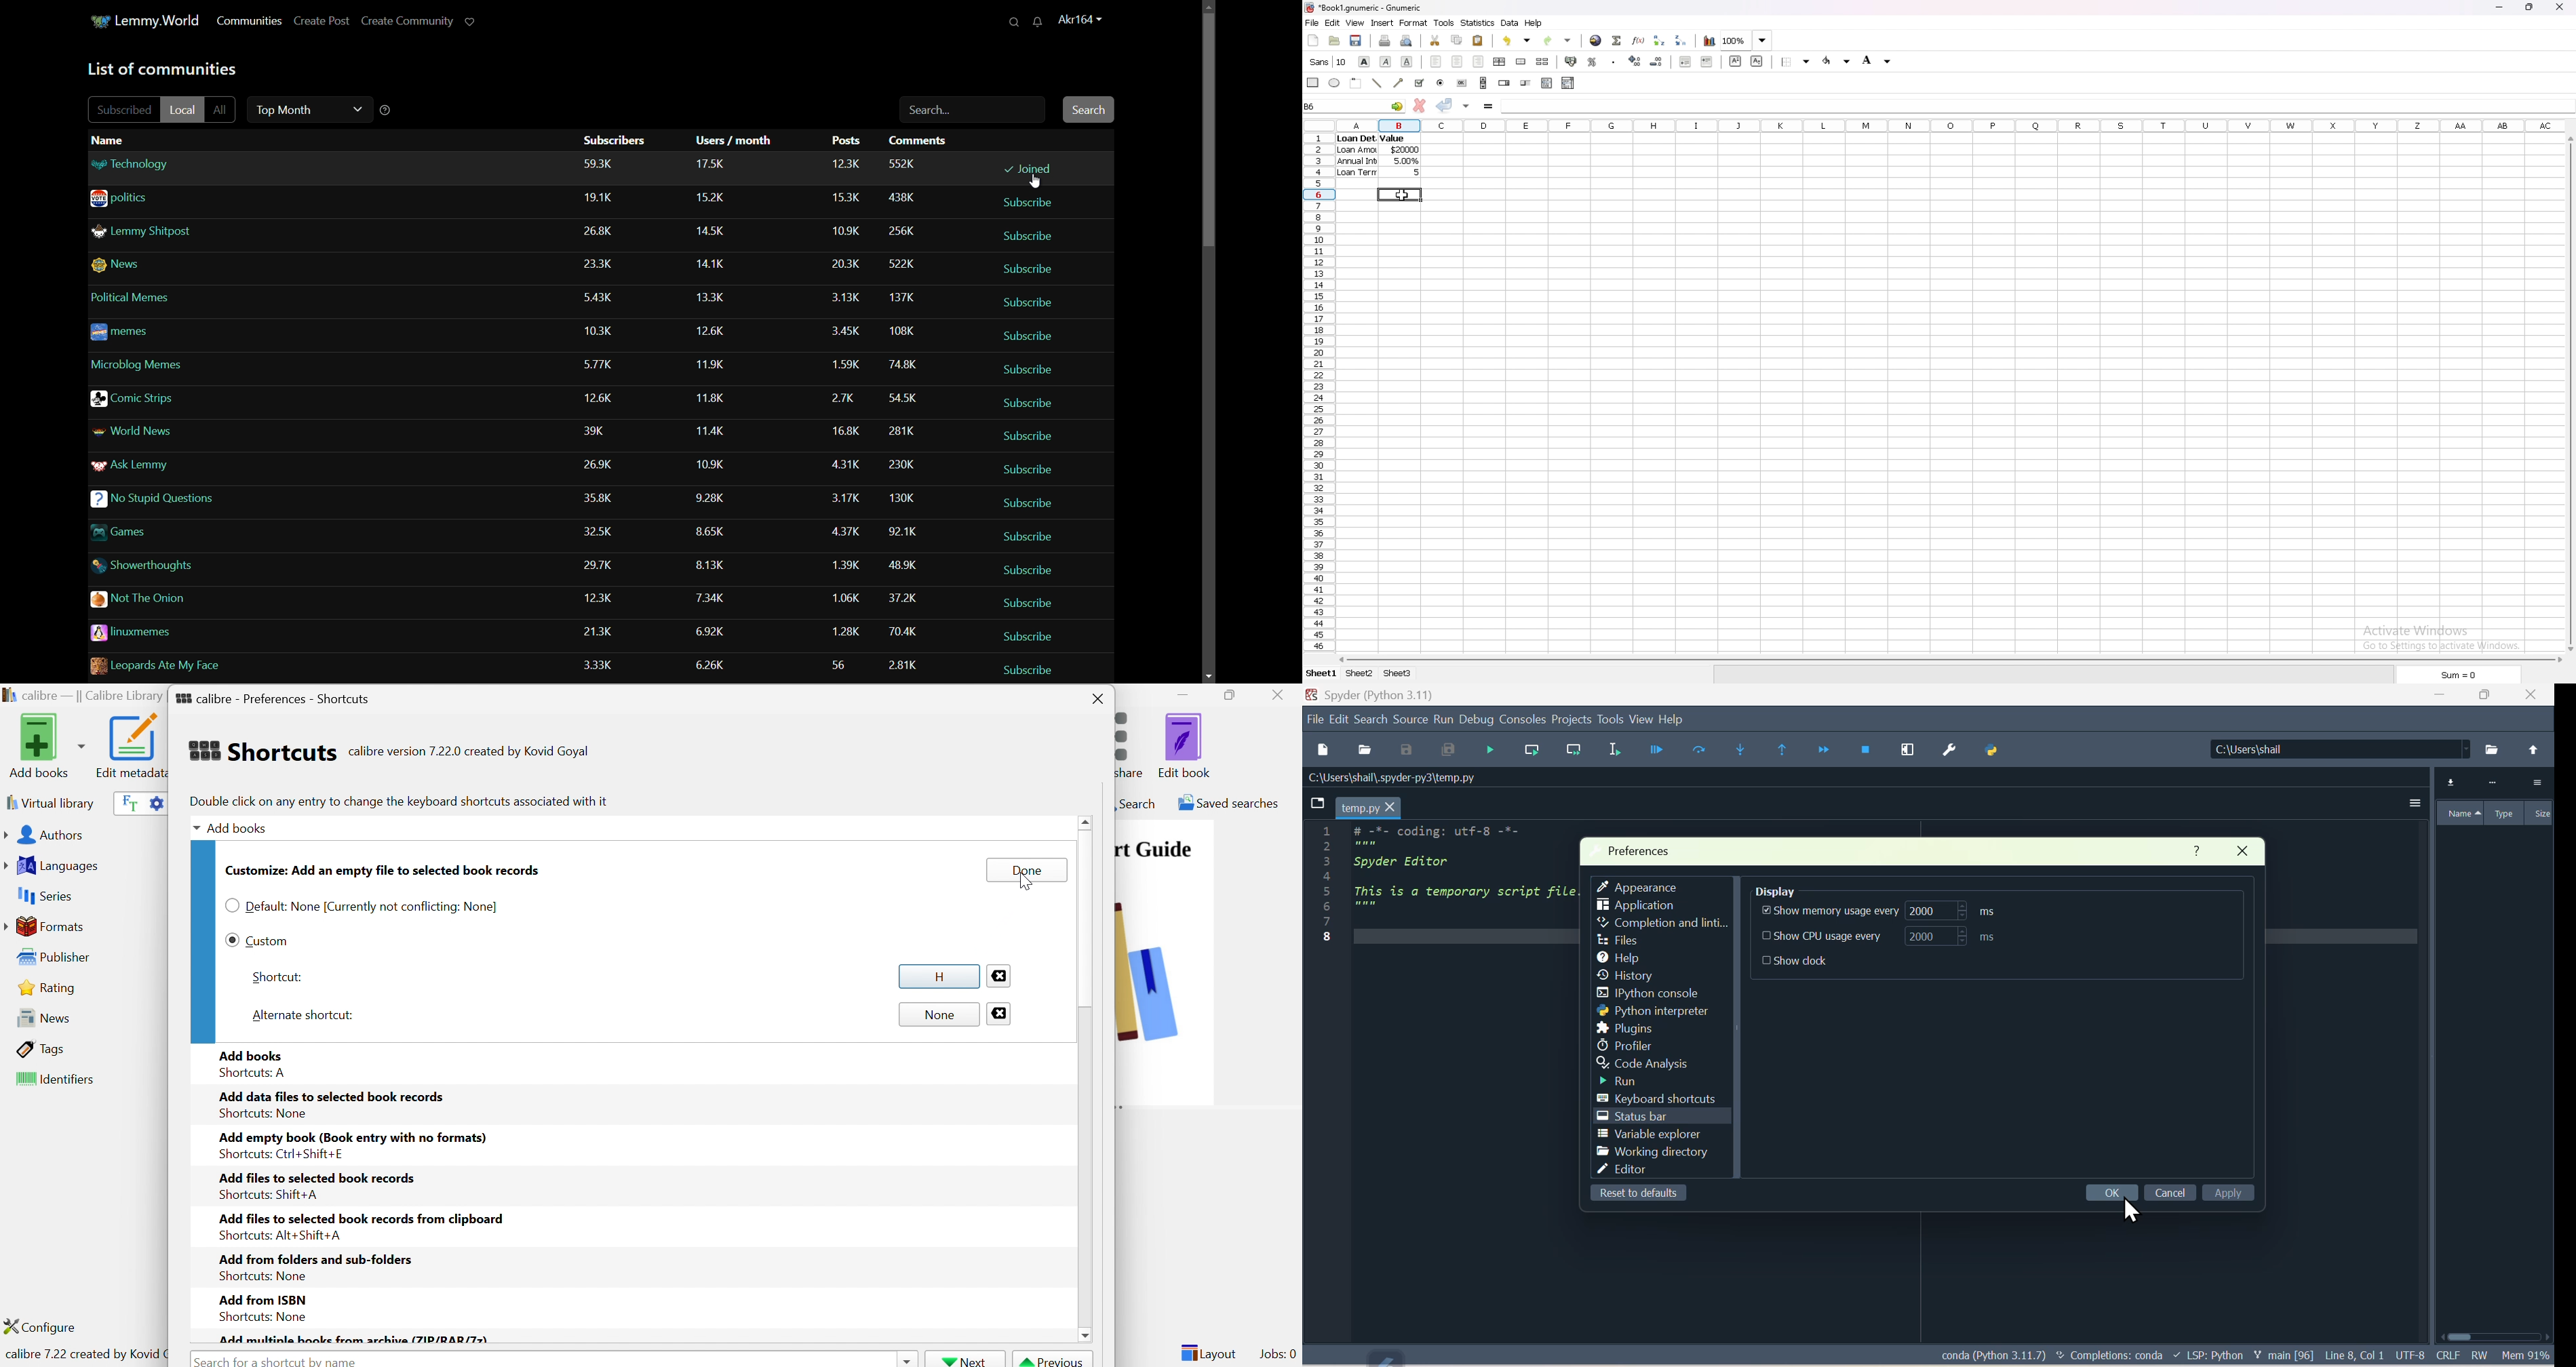 The image size is (2576, 1372). Describe the element at coordinates (1645, 1063) in the screenshot. I see `Code analysis` at that location.